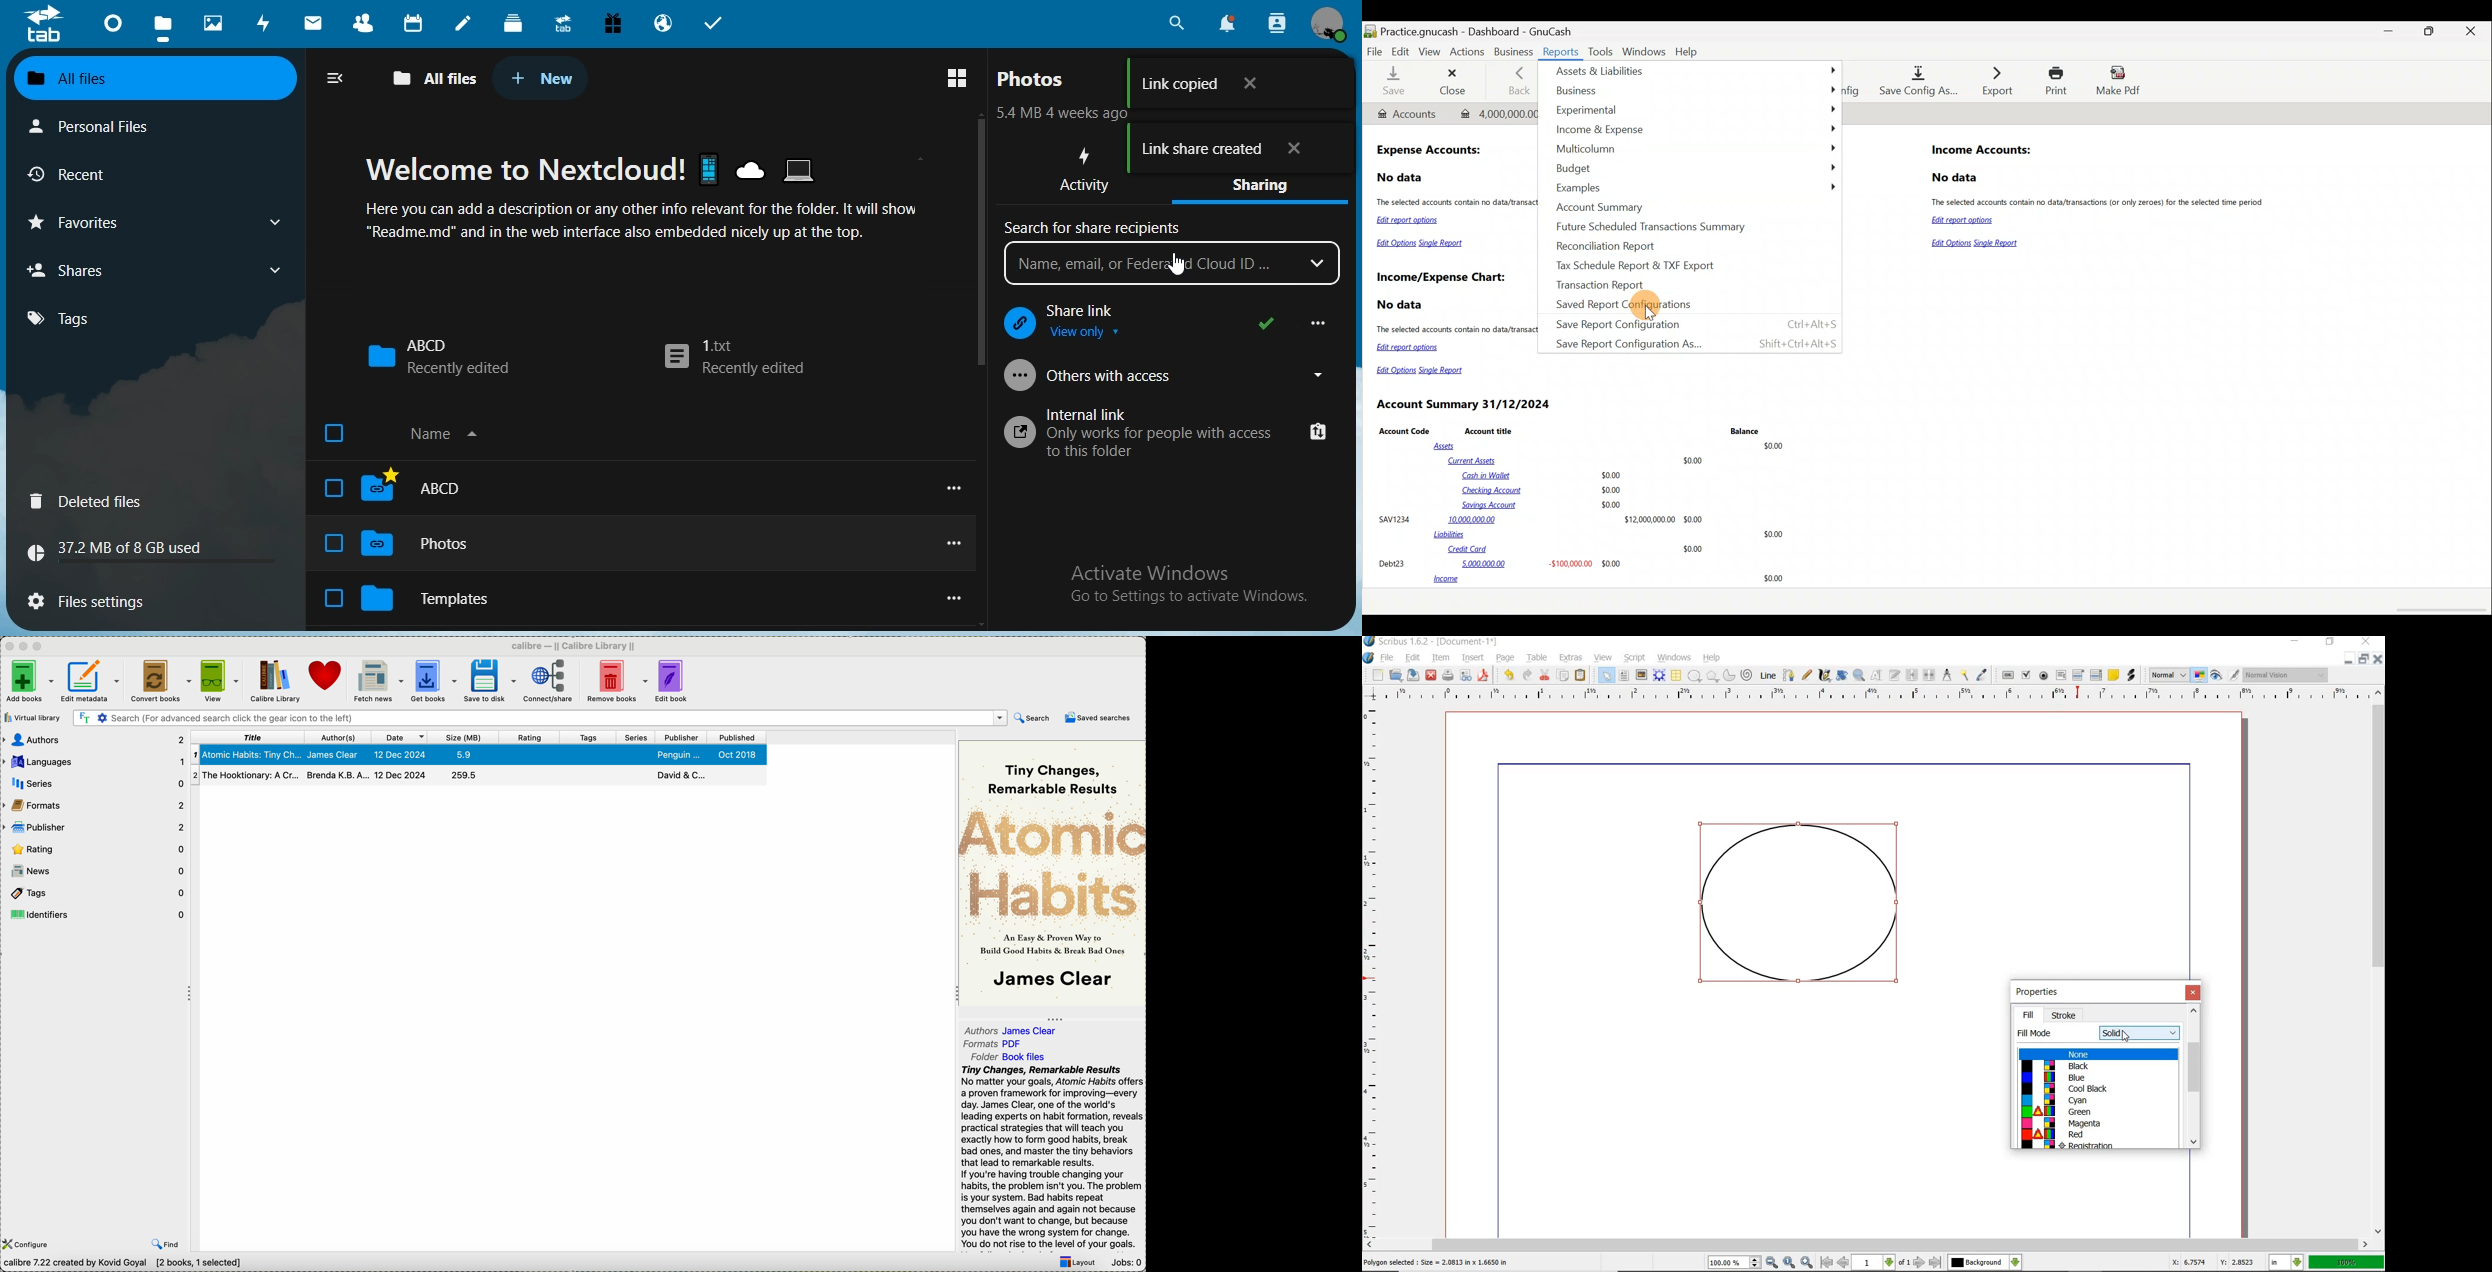 This screenshot has height=1288, width=2492. Describe the element at coordinates (103, 175) in the screenshot. I see `recent` at that location.